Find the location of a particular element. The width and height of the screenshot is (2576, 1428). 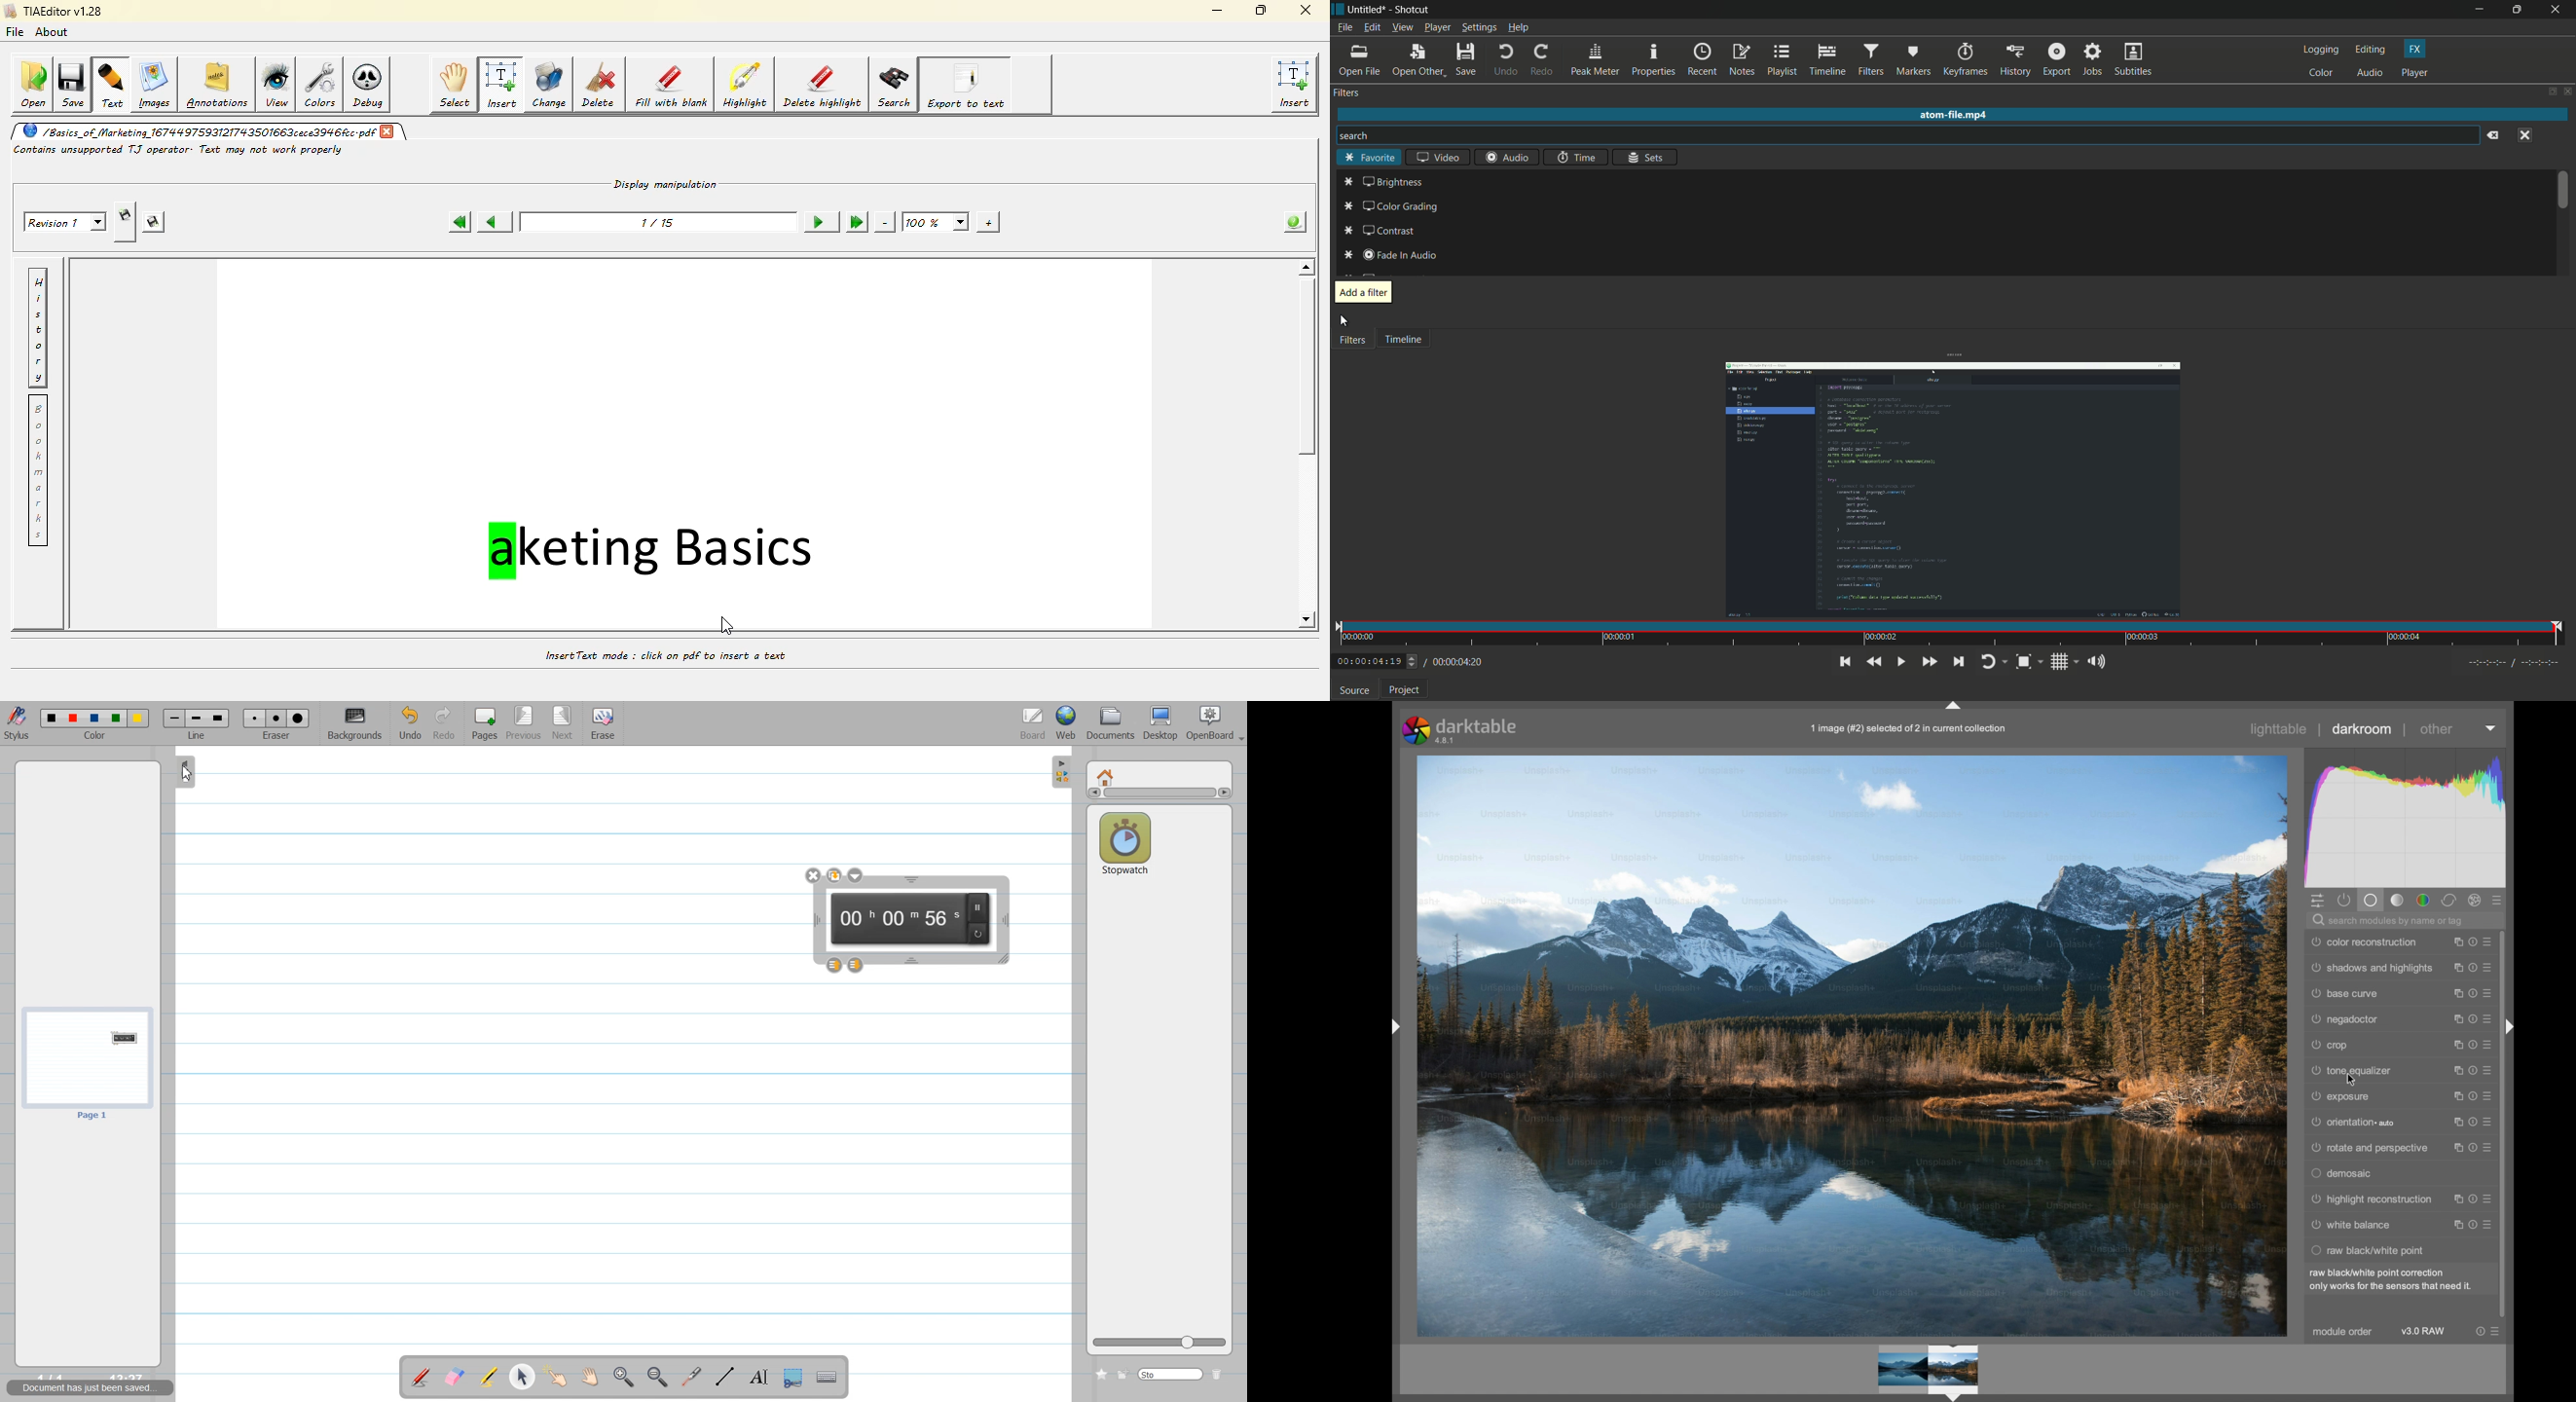

markers is located at coordinates (1912, 62).